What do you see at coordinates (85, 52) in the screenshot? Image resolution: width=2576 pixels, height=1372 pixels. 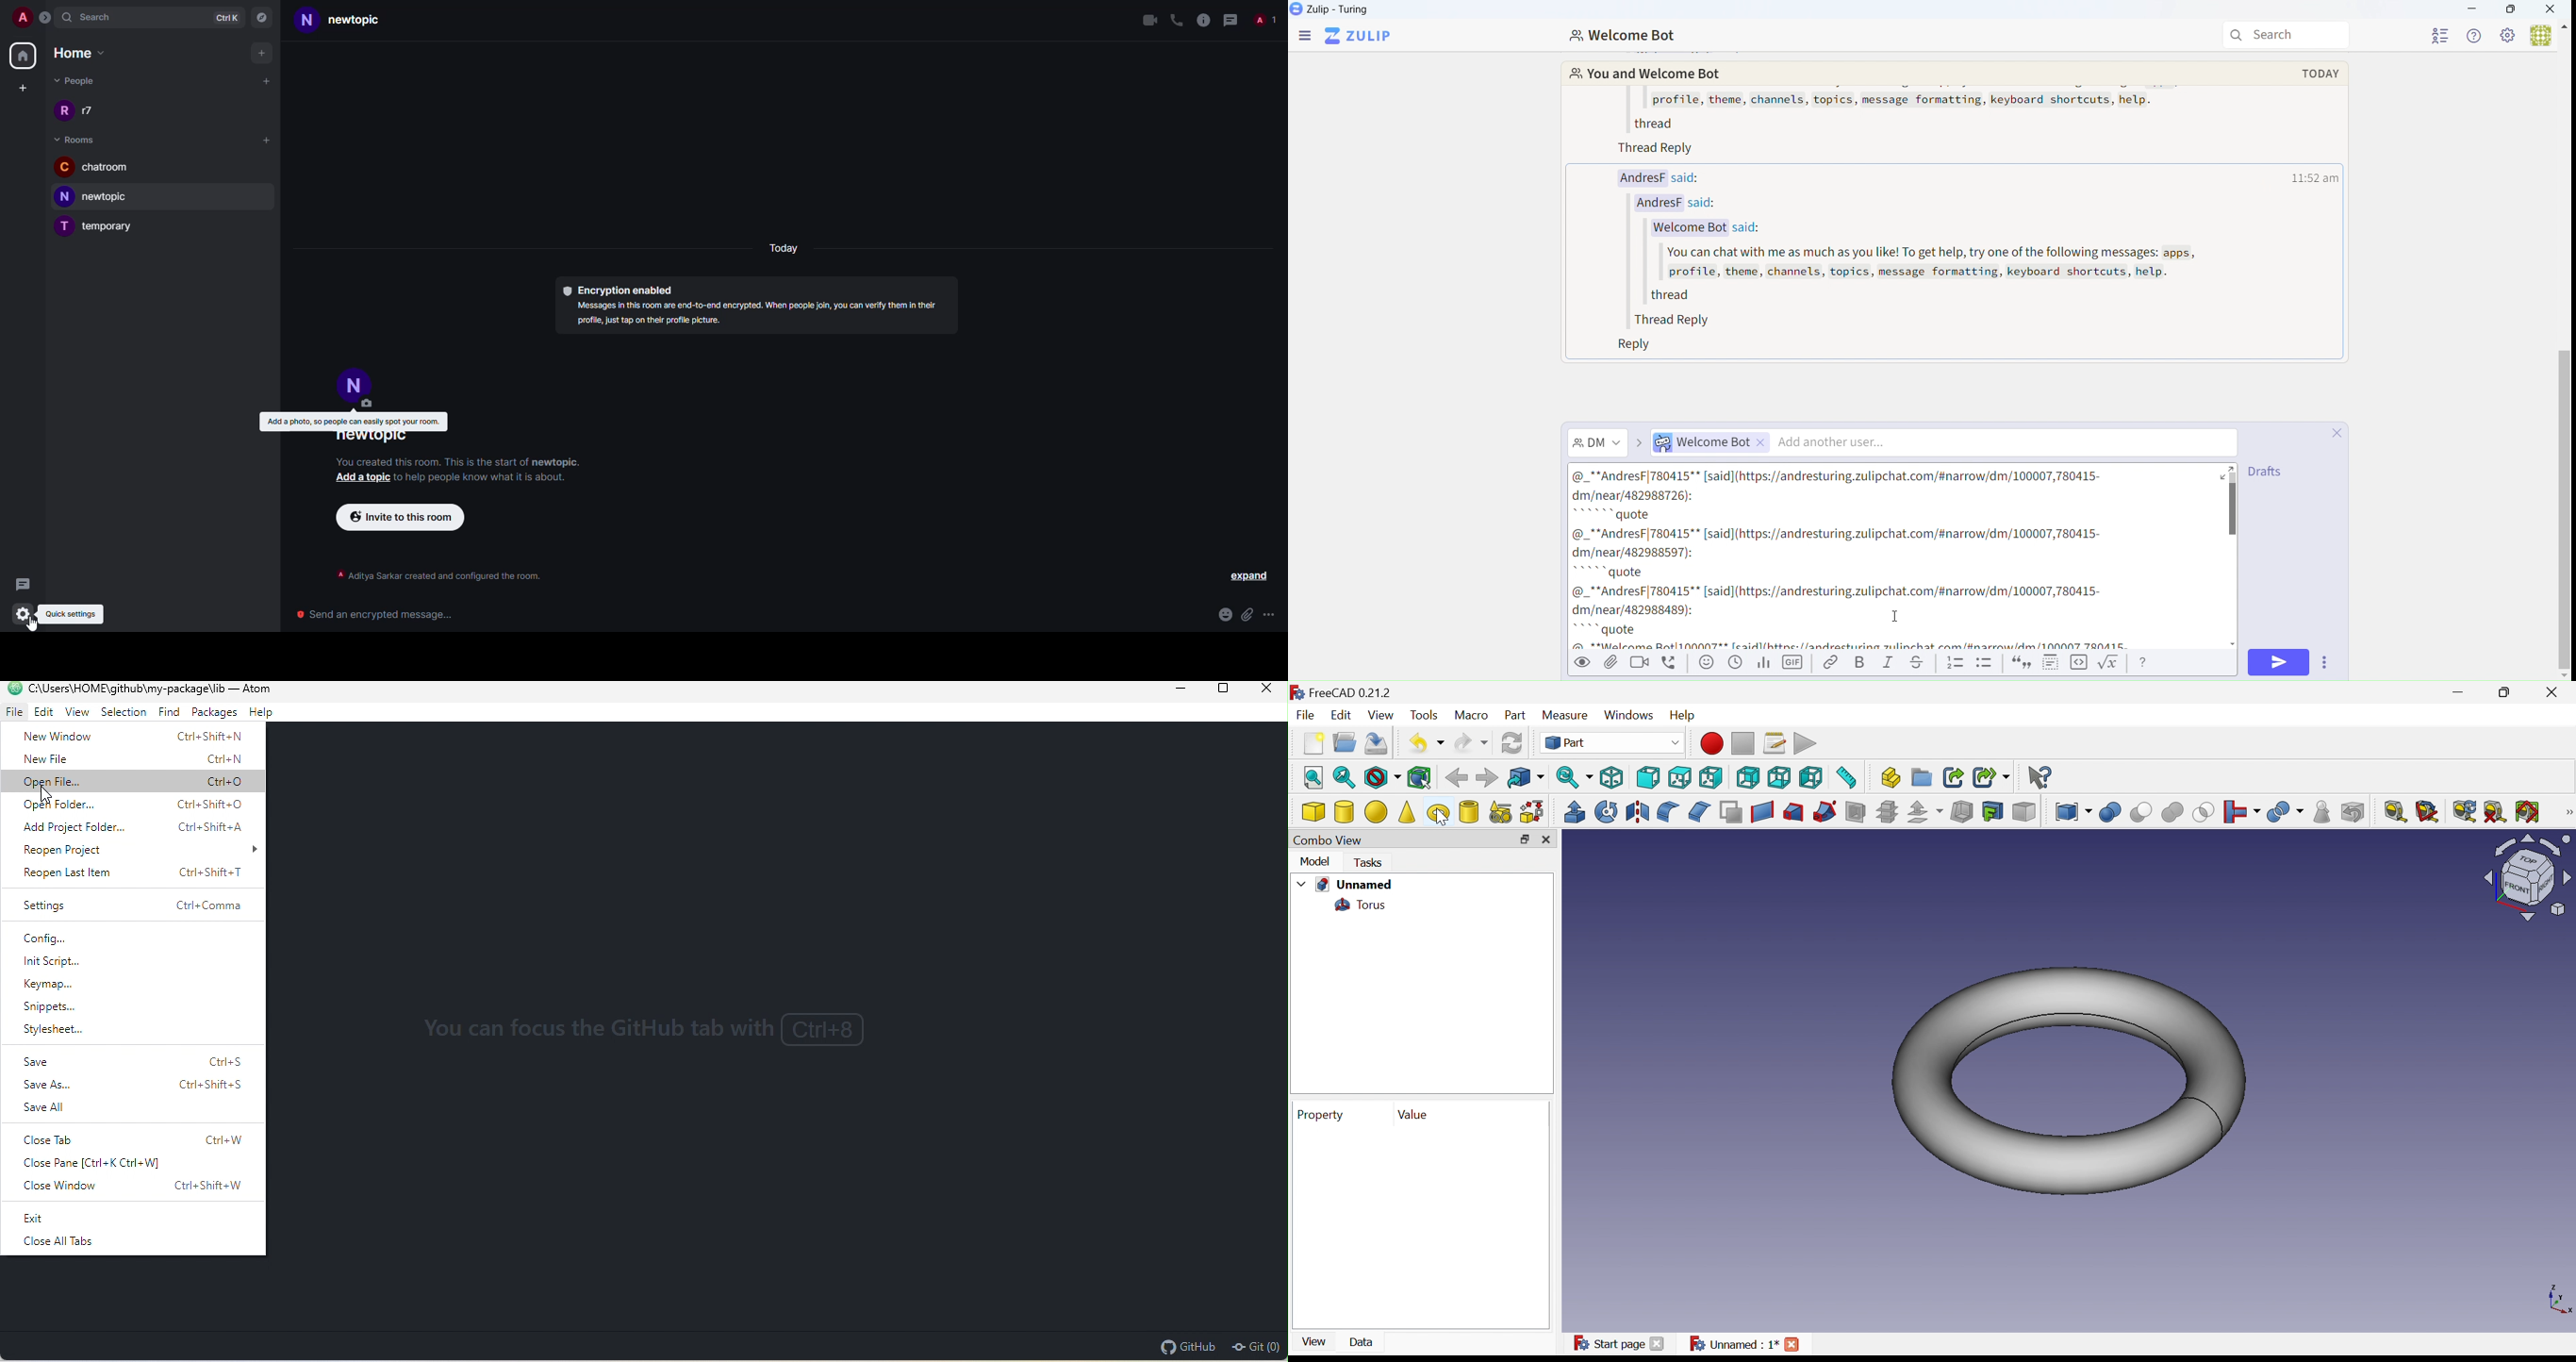 I see `home` at bounding box center [85, 52].